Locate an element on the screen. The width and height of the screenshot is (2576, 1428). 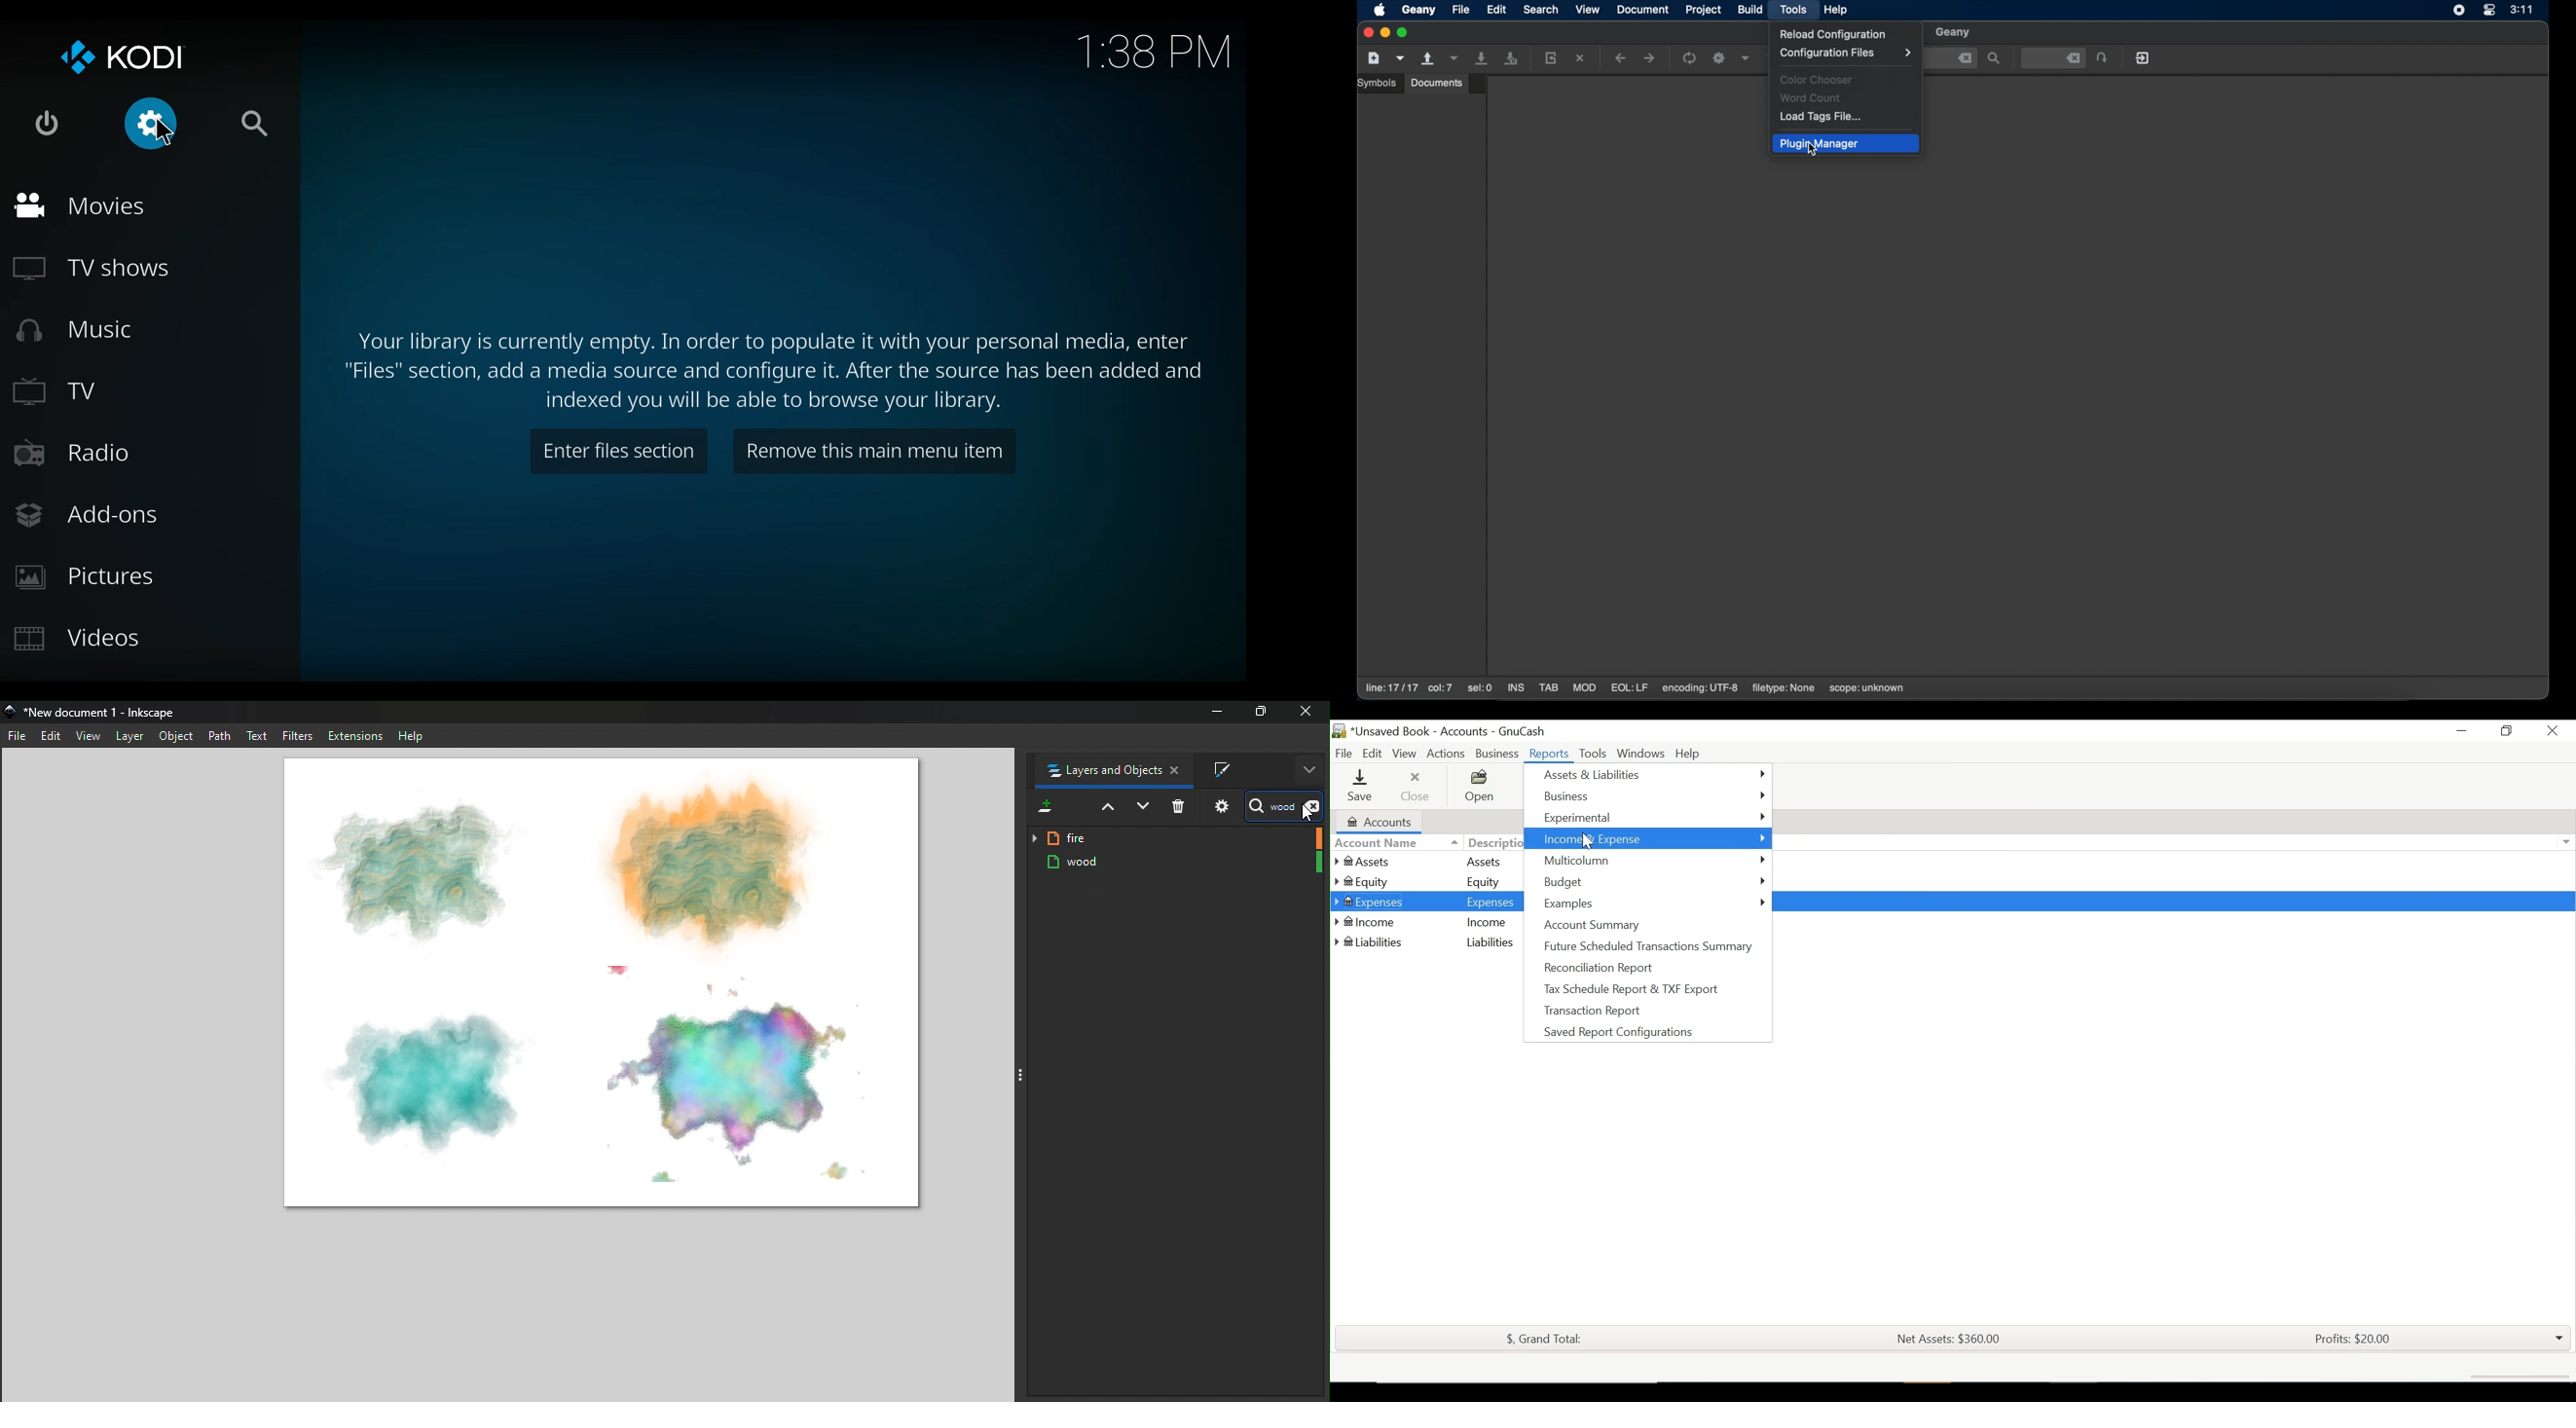
Tools is located at coordinates (1589, 753).